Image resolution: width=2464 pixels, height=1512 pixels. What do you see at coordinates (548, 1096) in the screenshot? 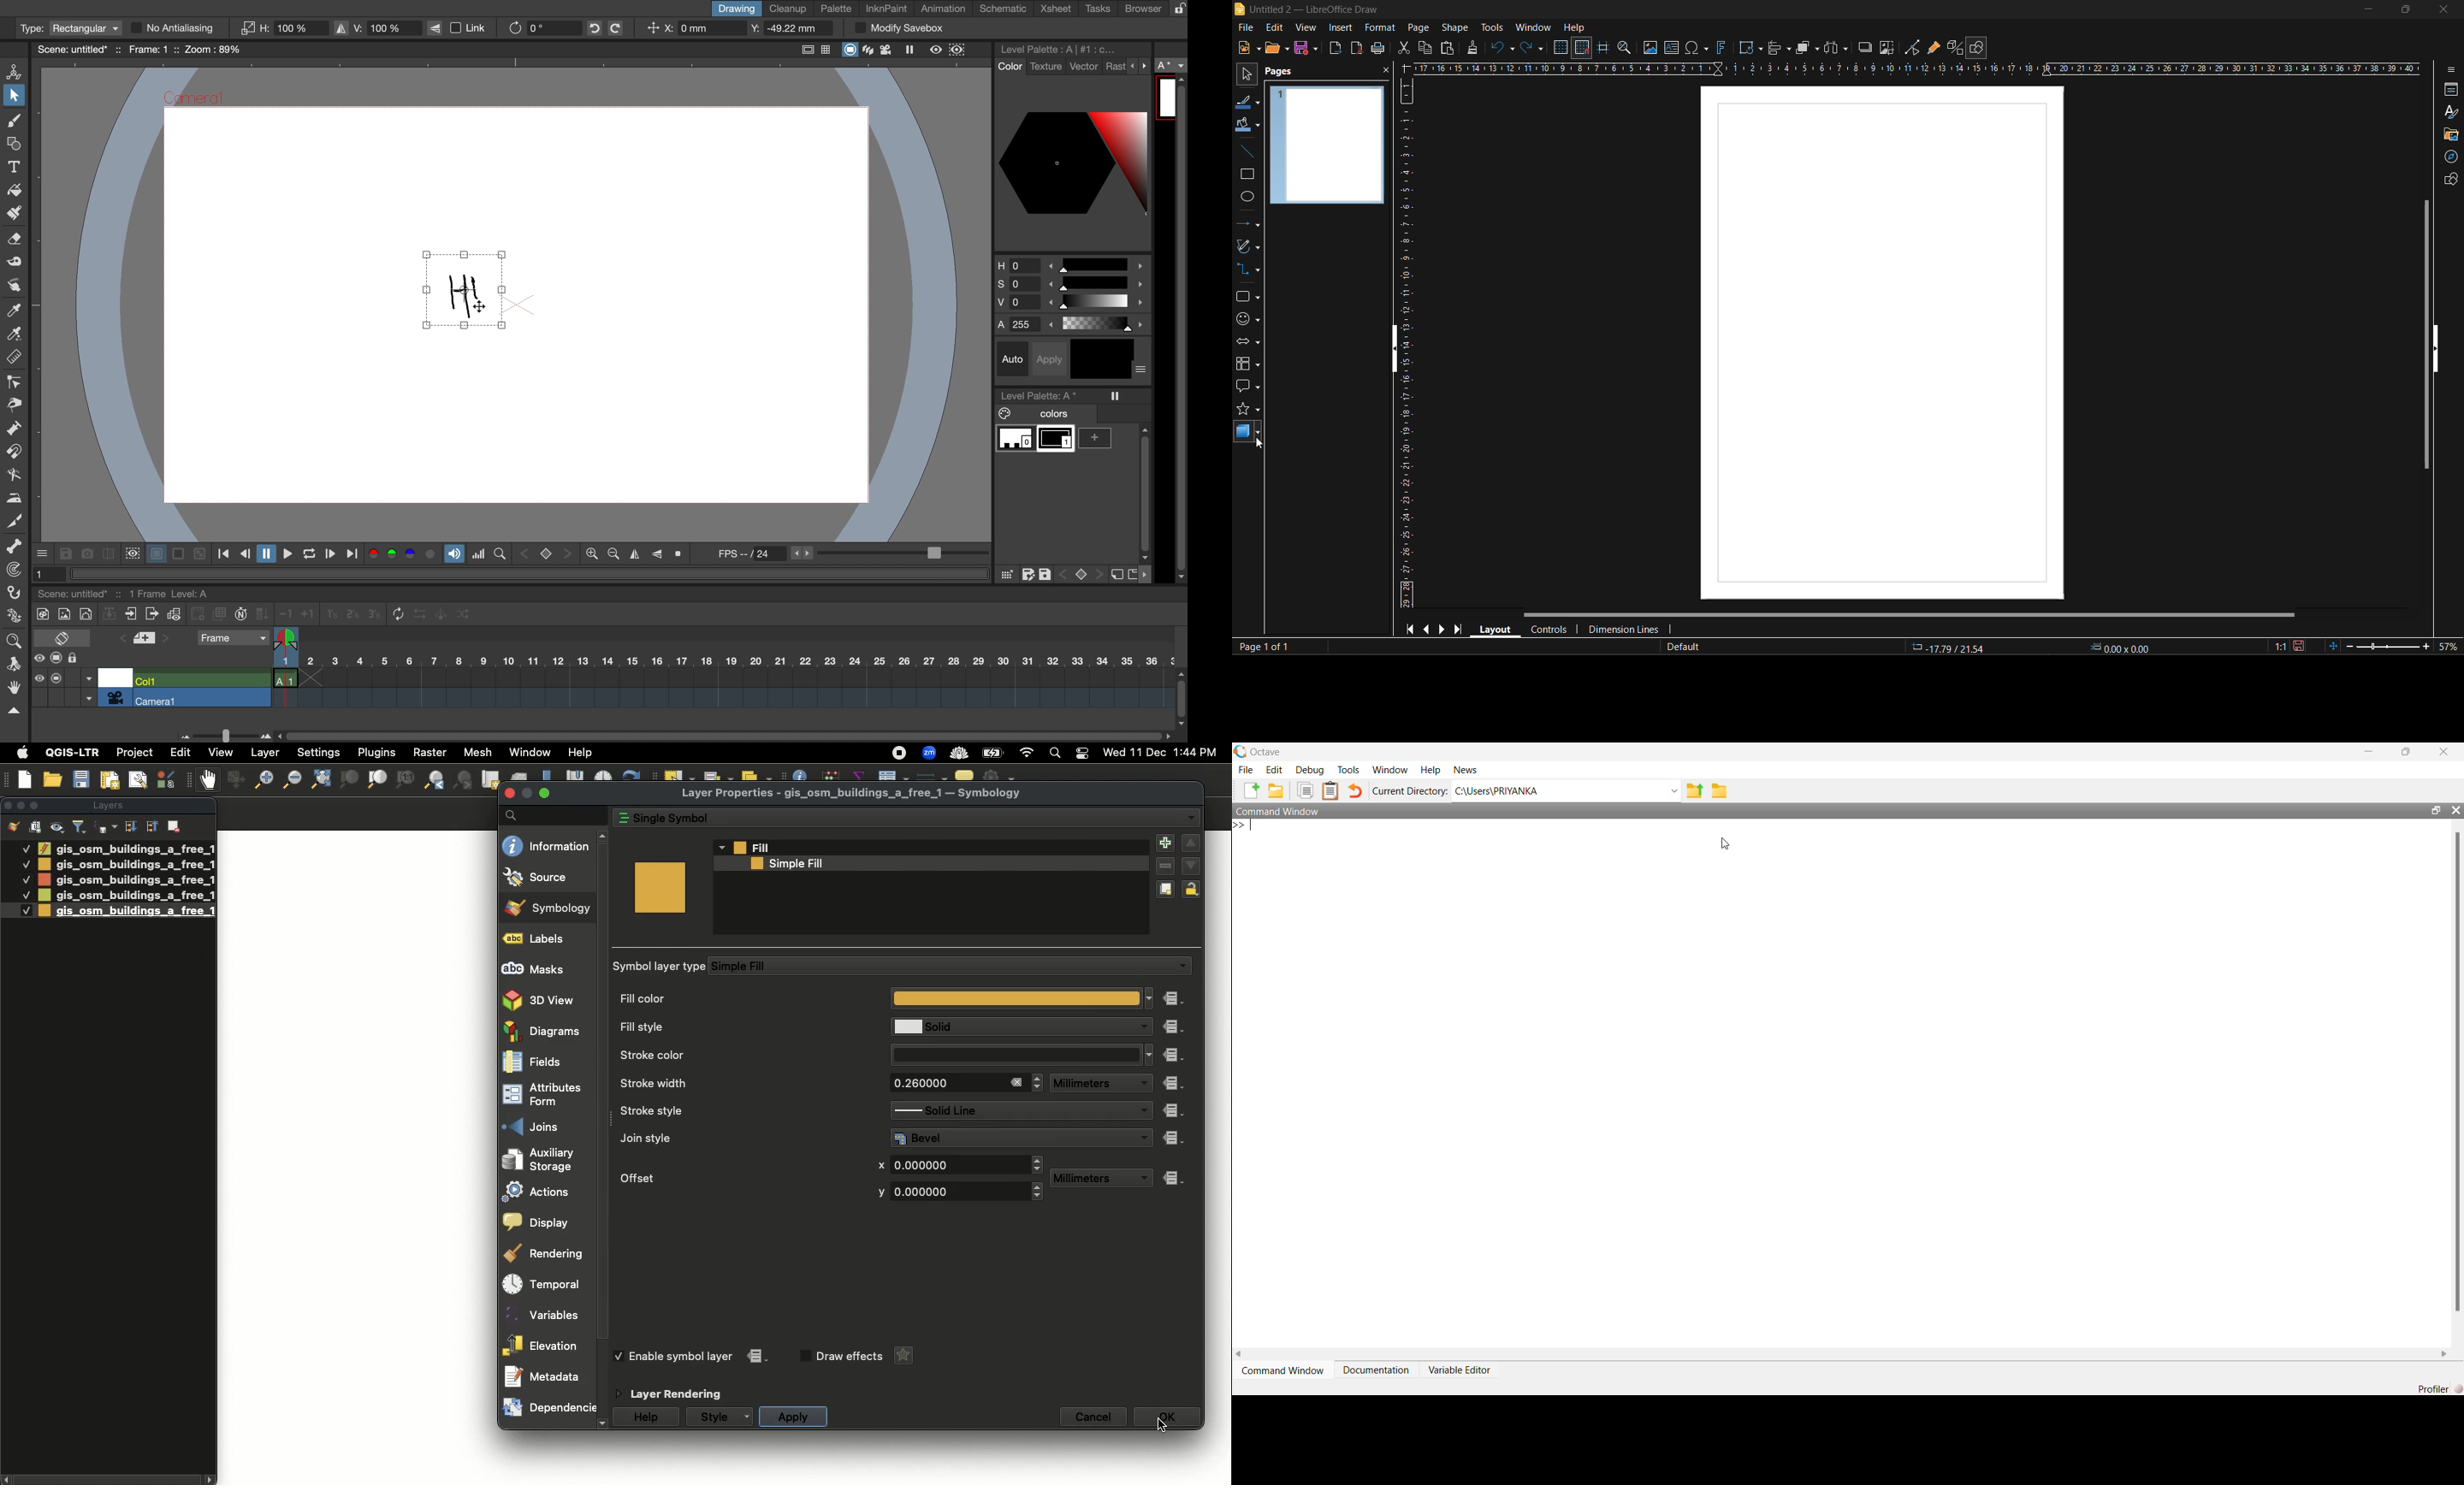
I see `Attributes form` at bounding box center [548, 1096].